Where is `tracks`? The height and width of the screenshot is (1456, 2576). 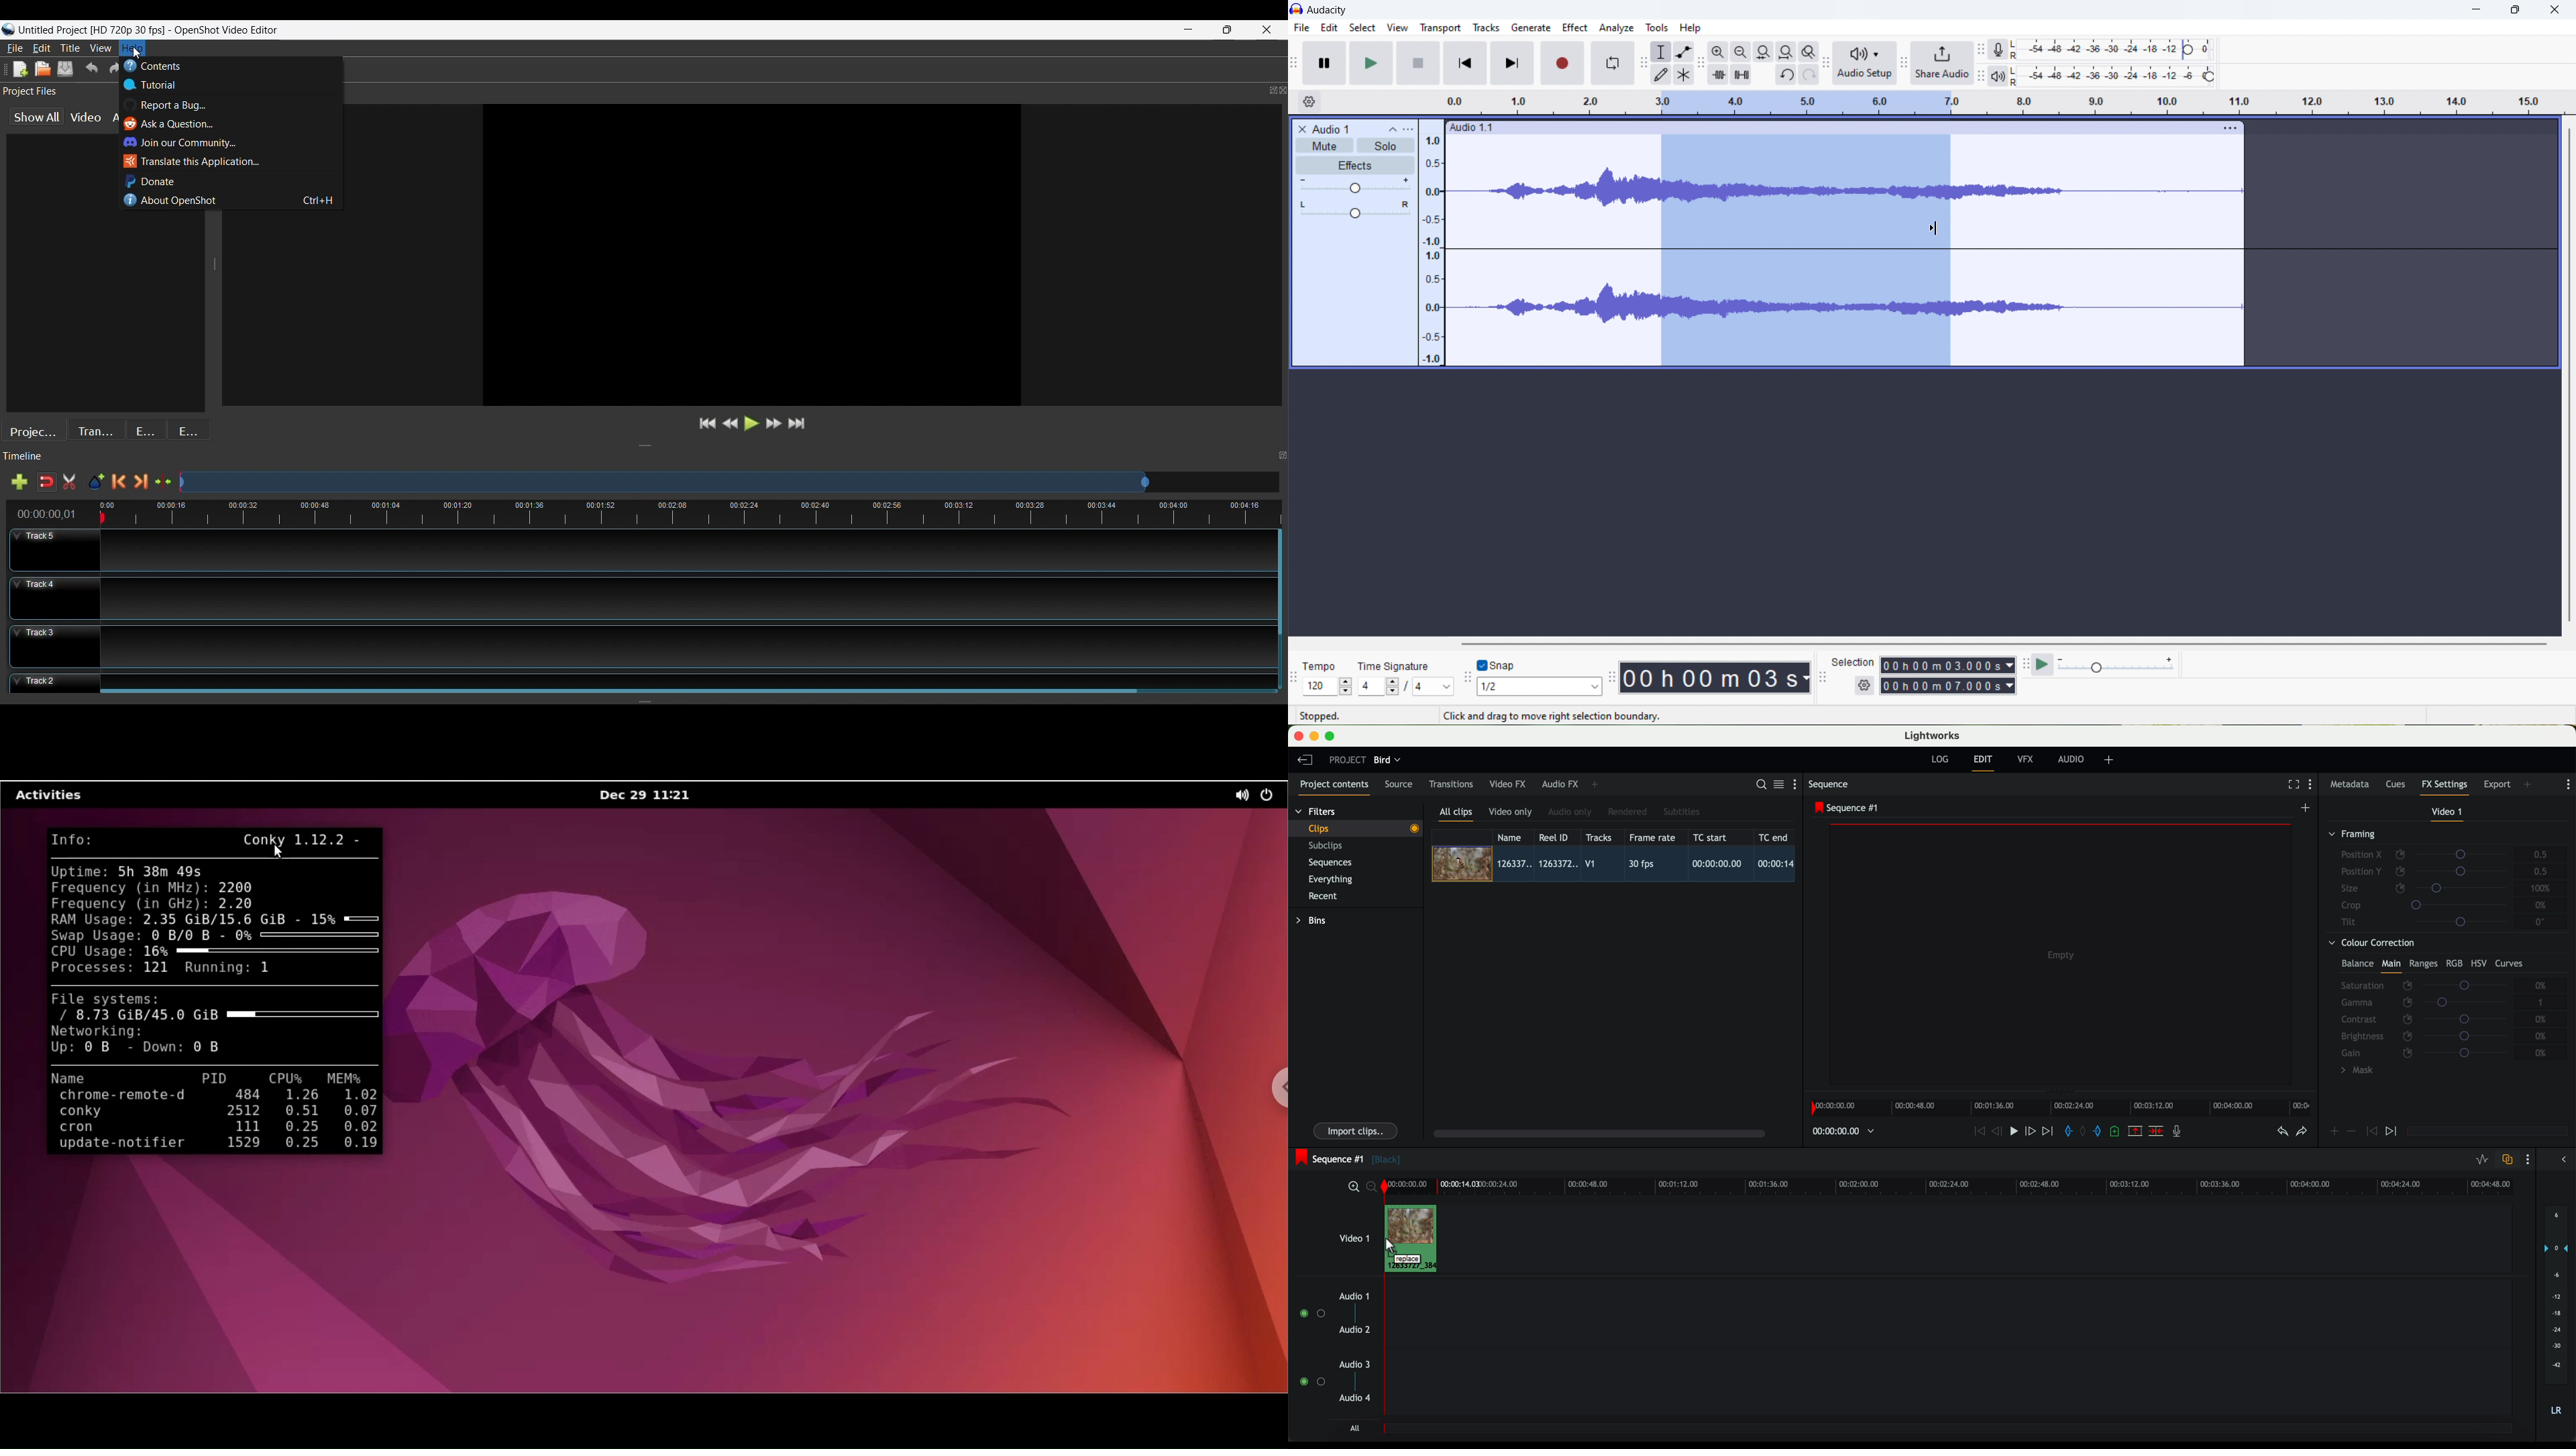 tracks is located at coordinates (1486, 28).